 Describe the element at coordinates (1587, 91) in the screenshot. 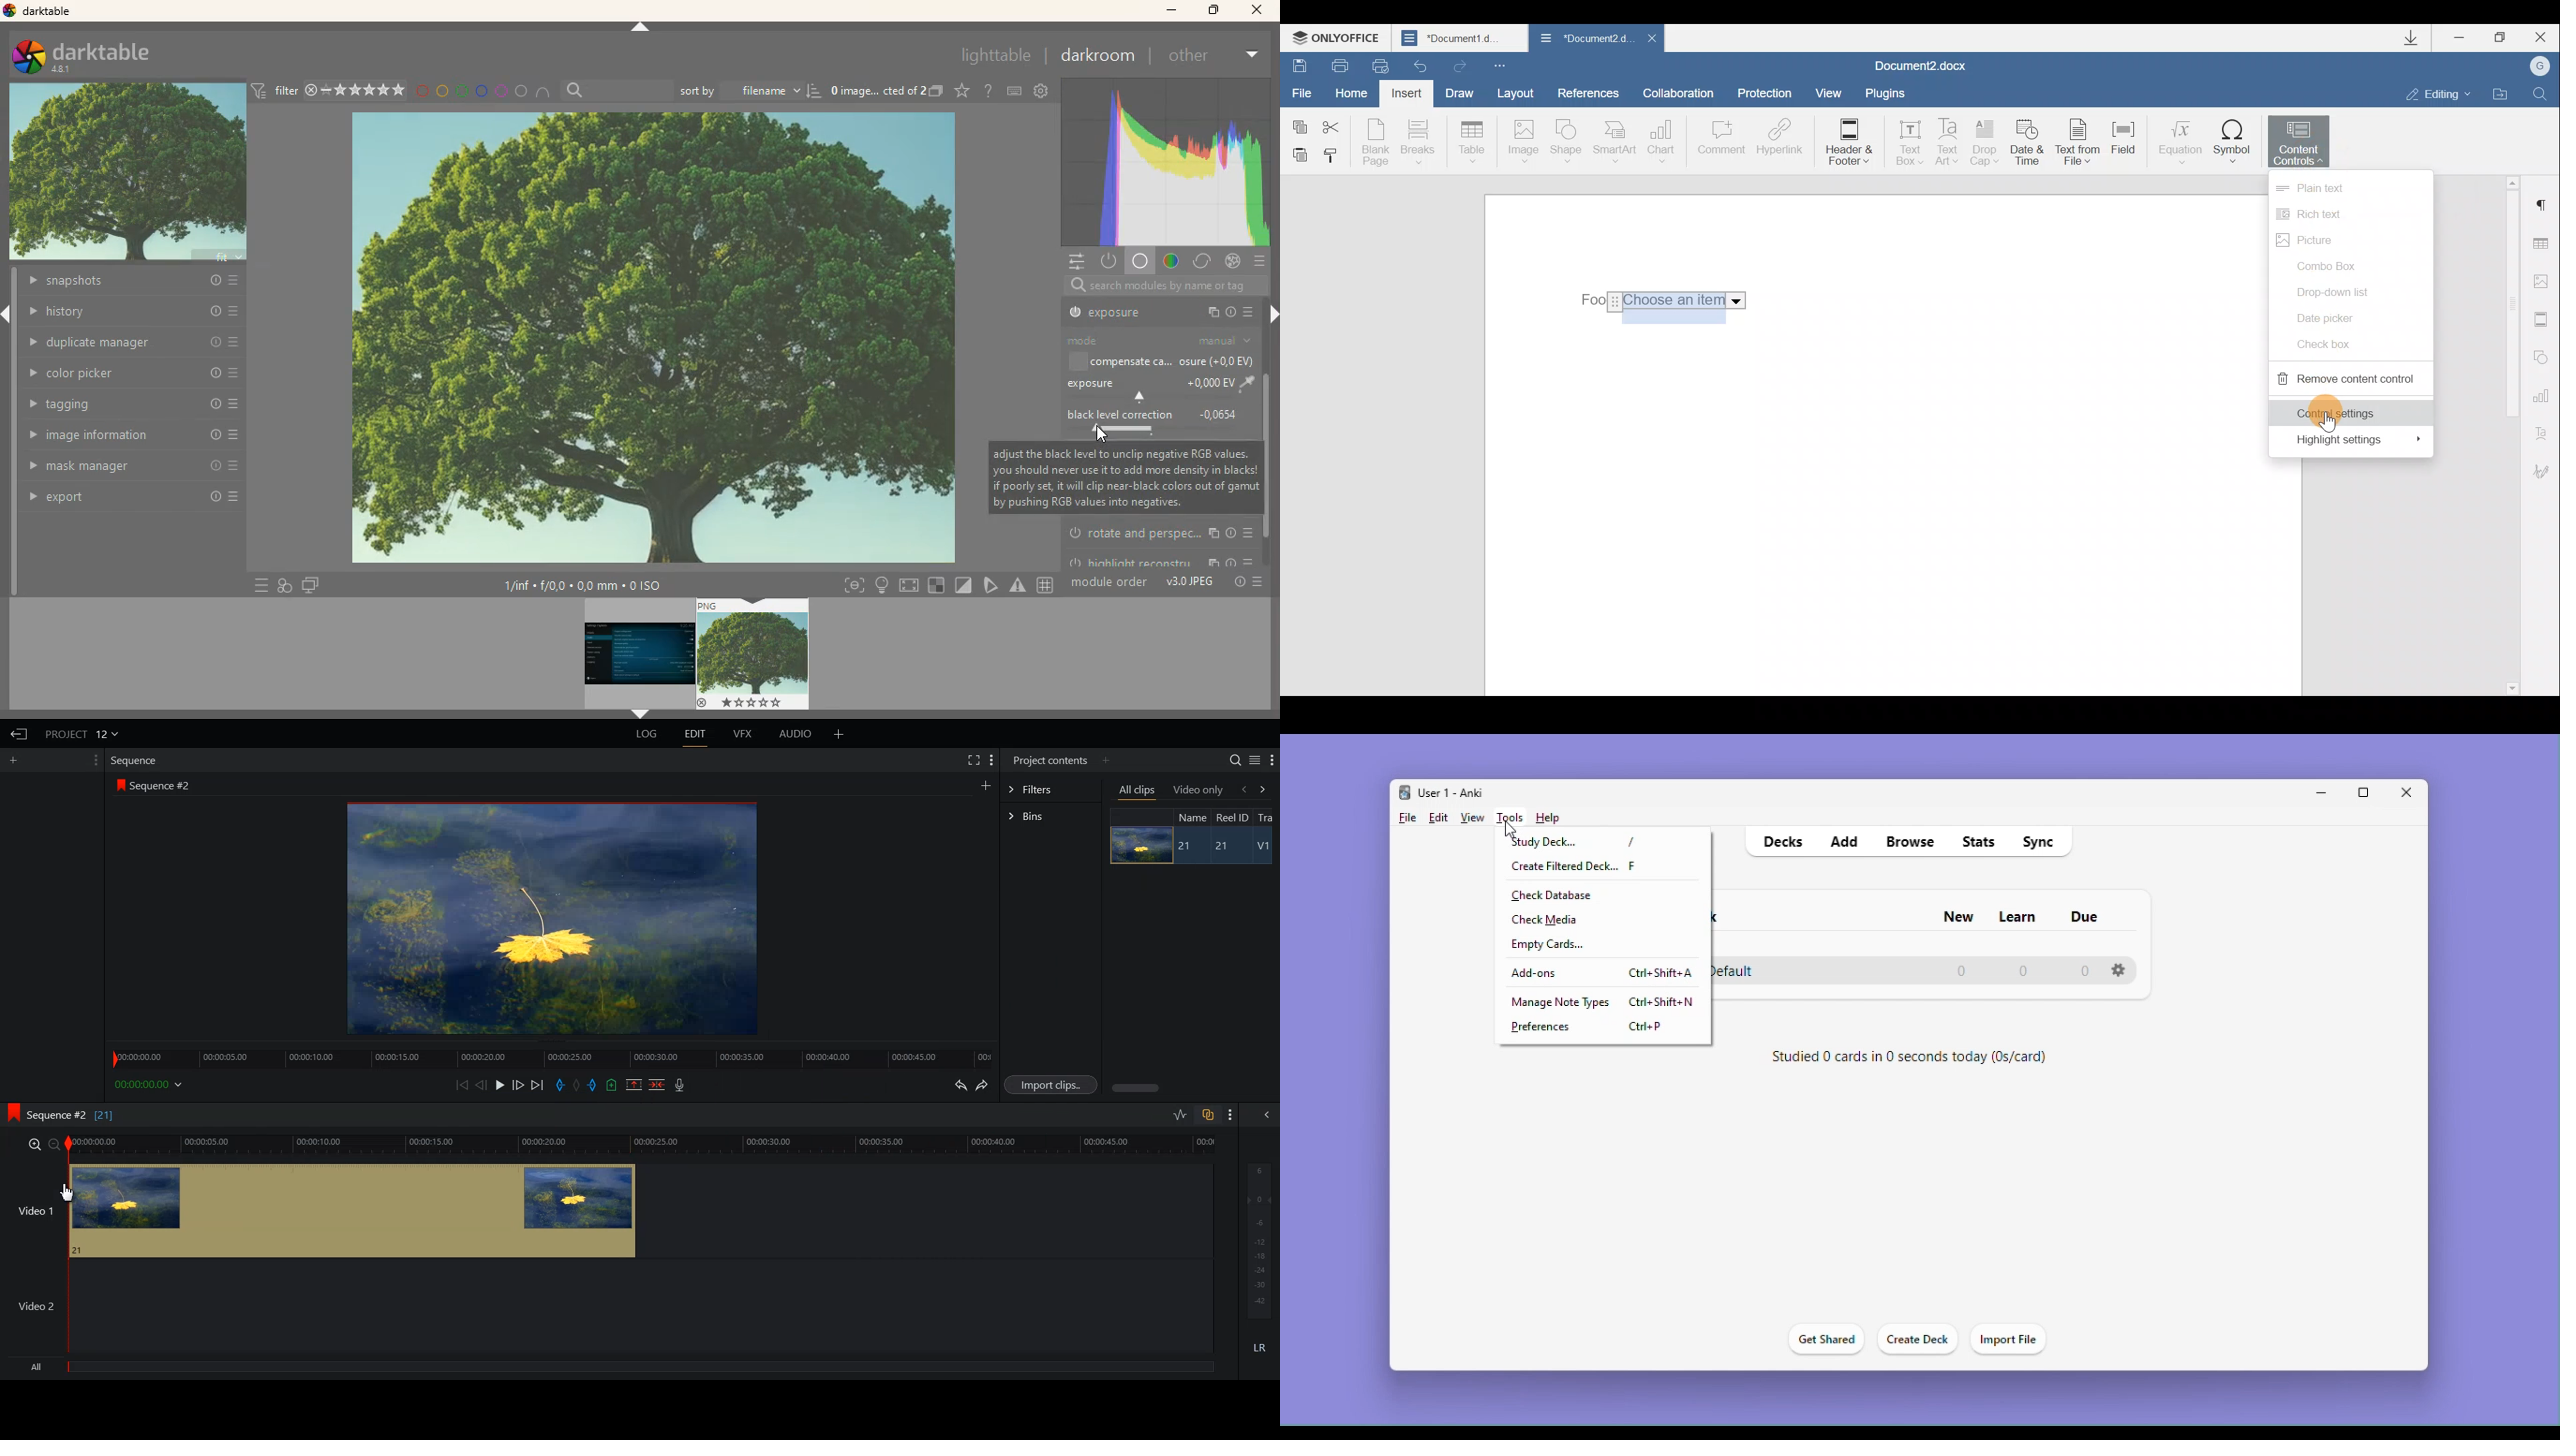

I see `References` at that location.